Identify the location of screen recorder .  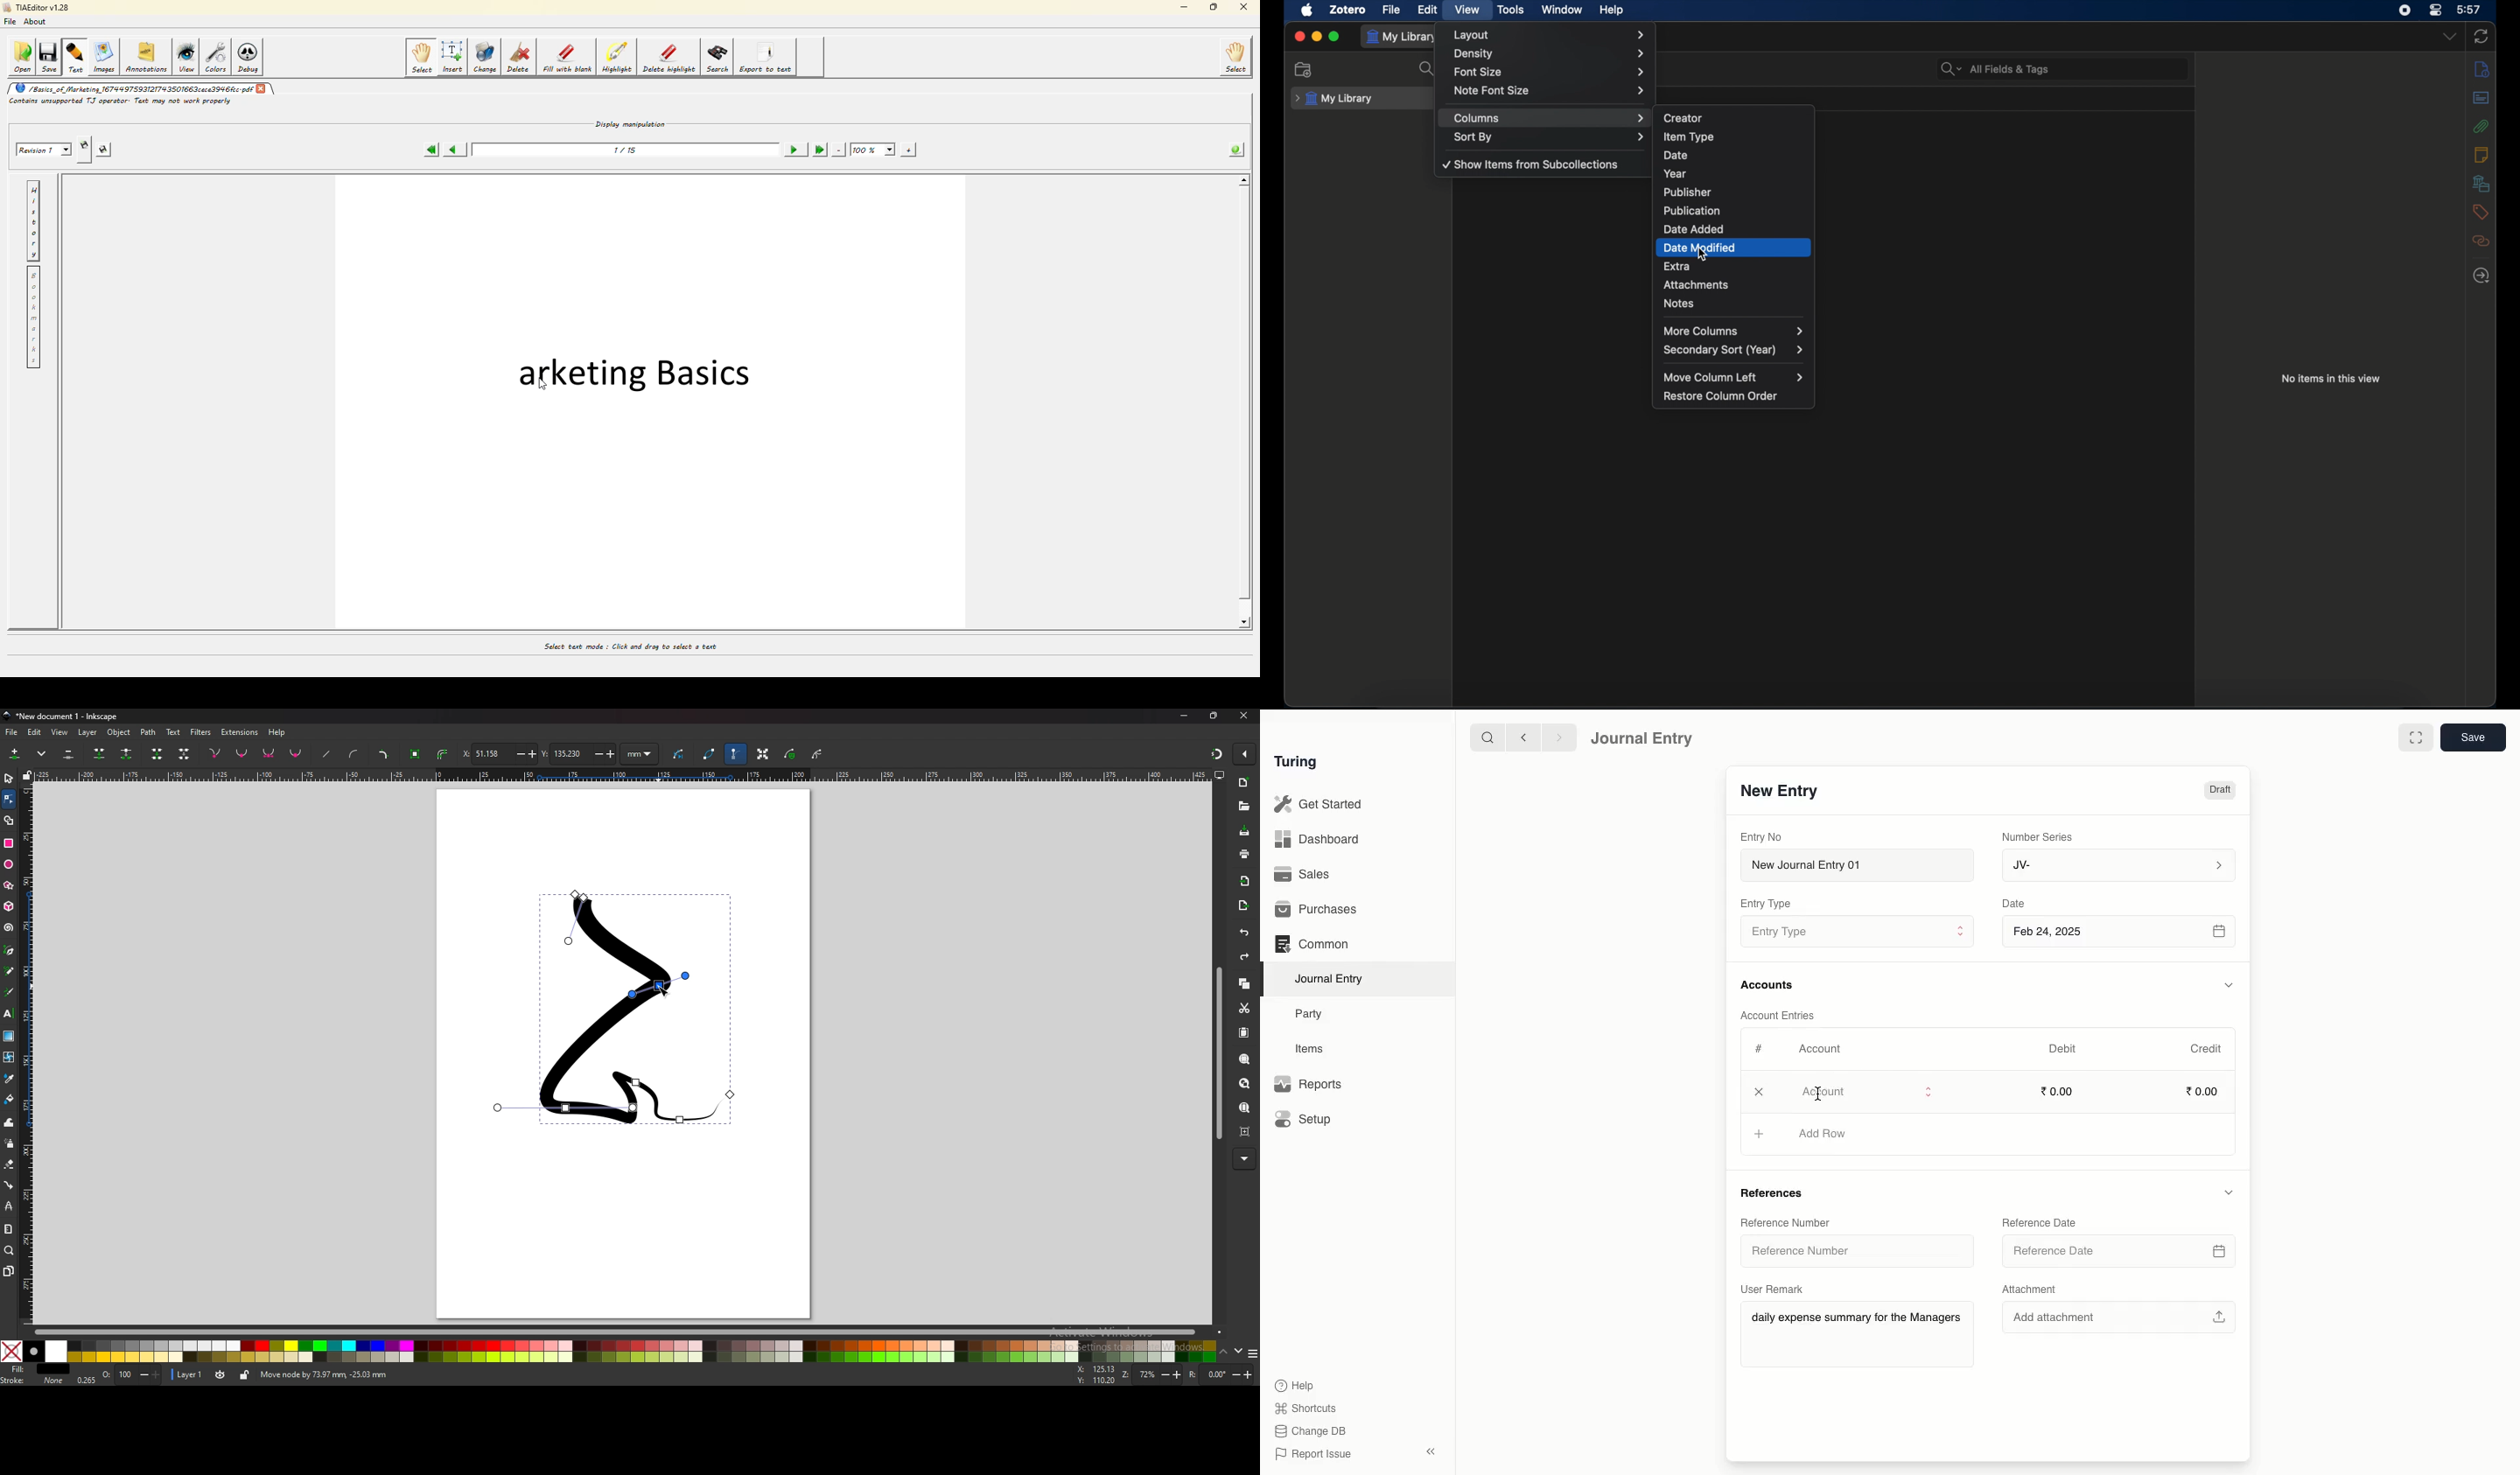
(2404, 10).